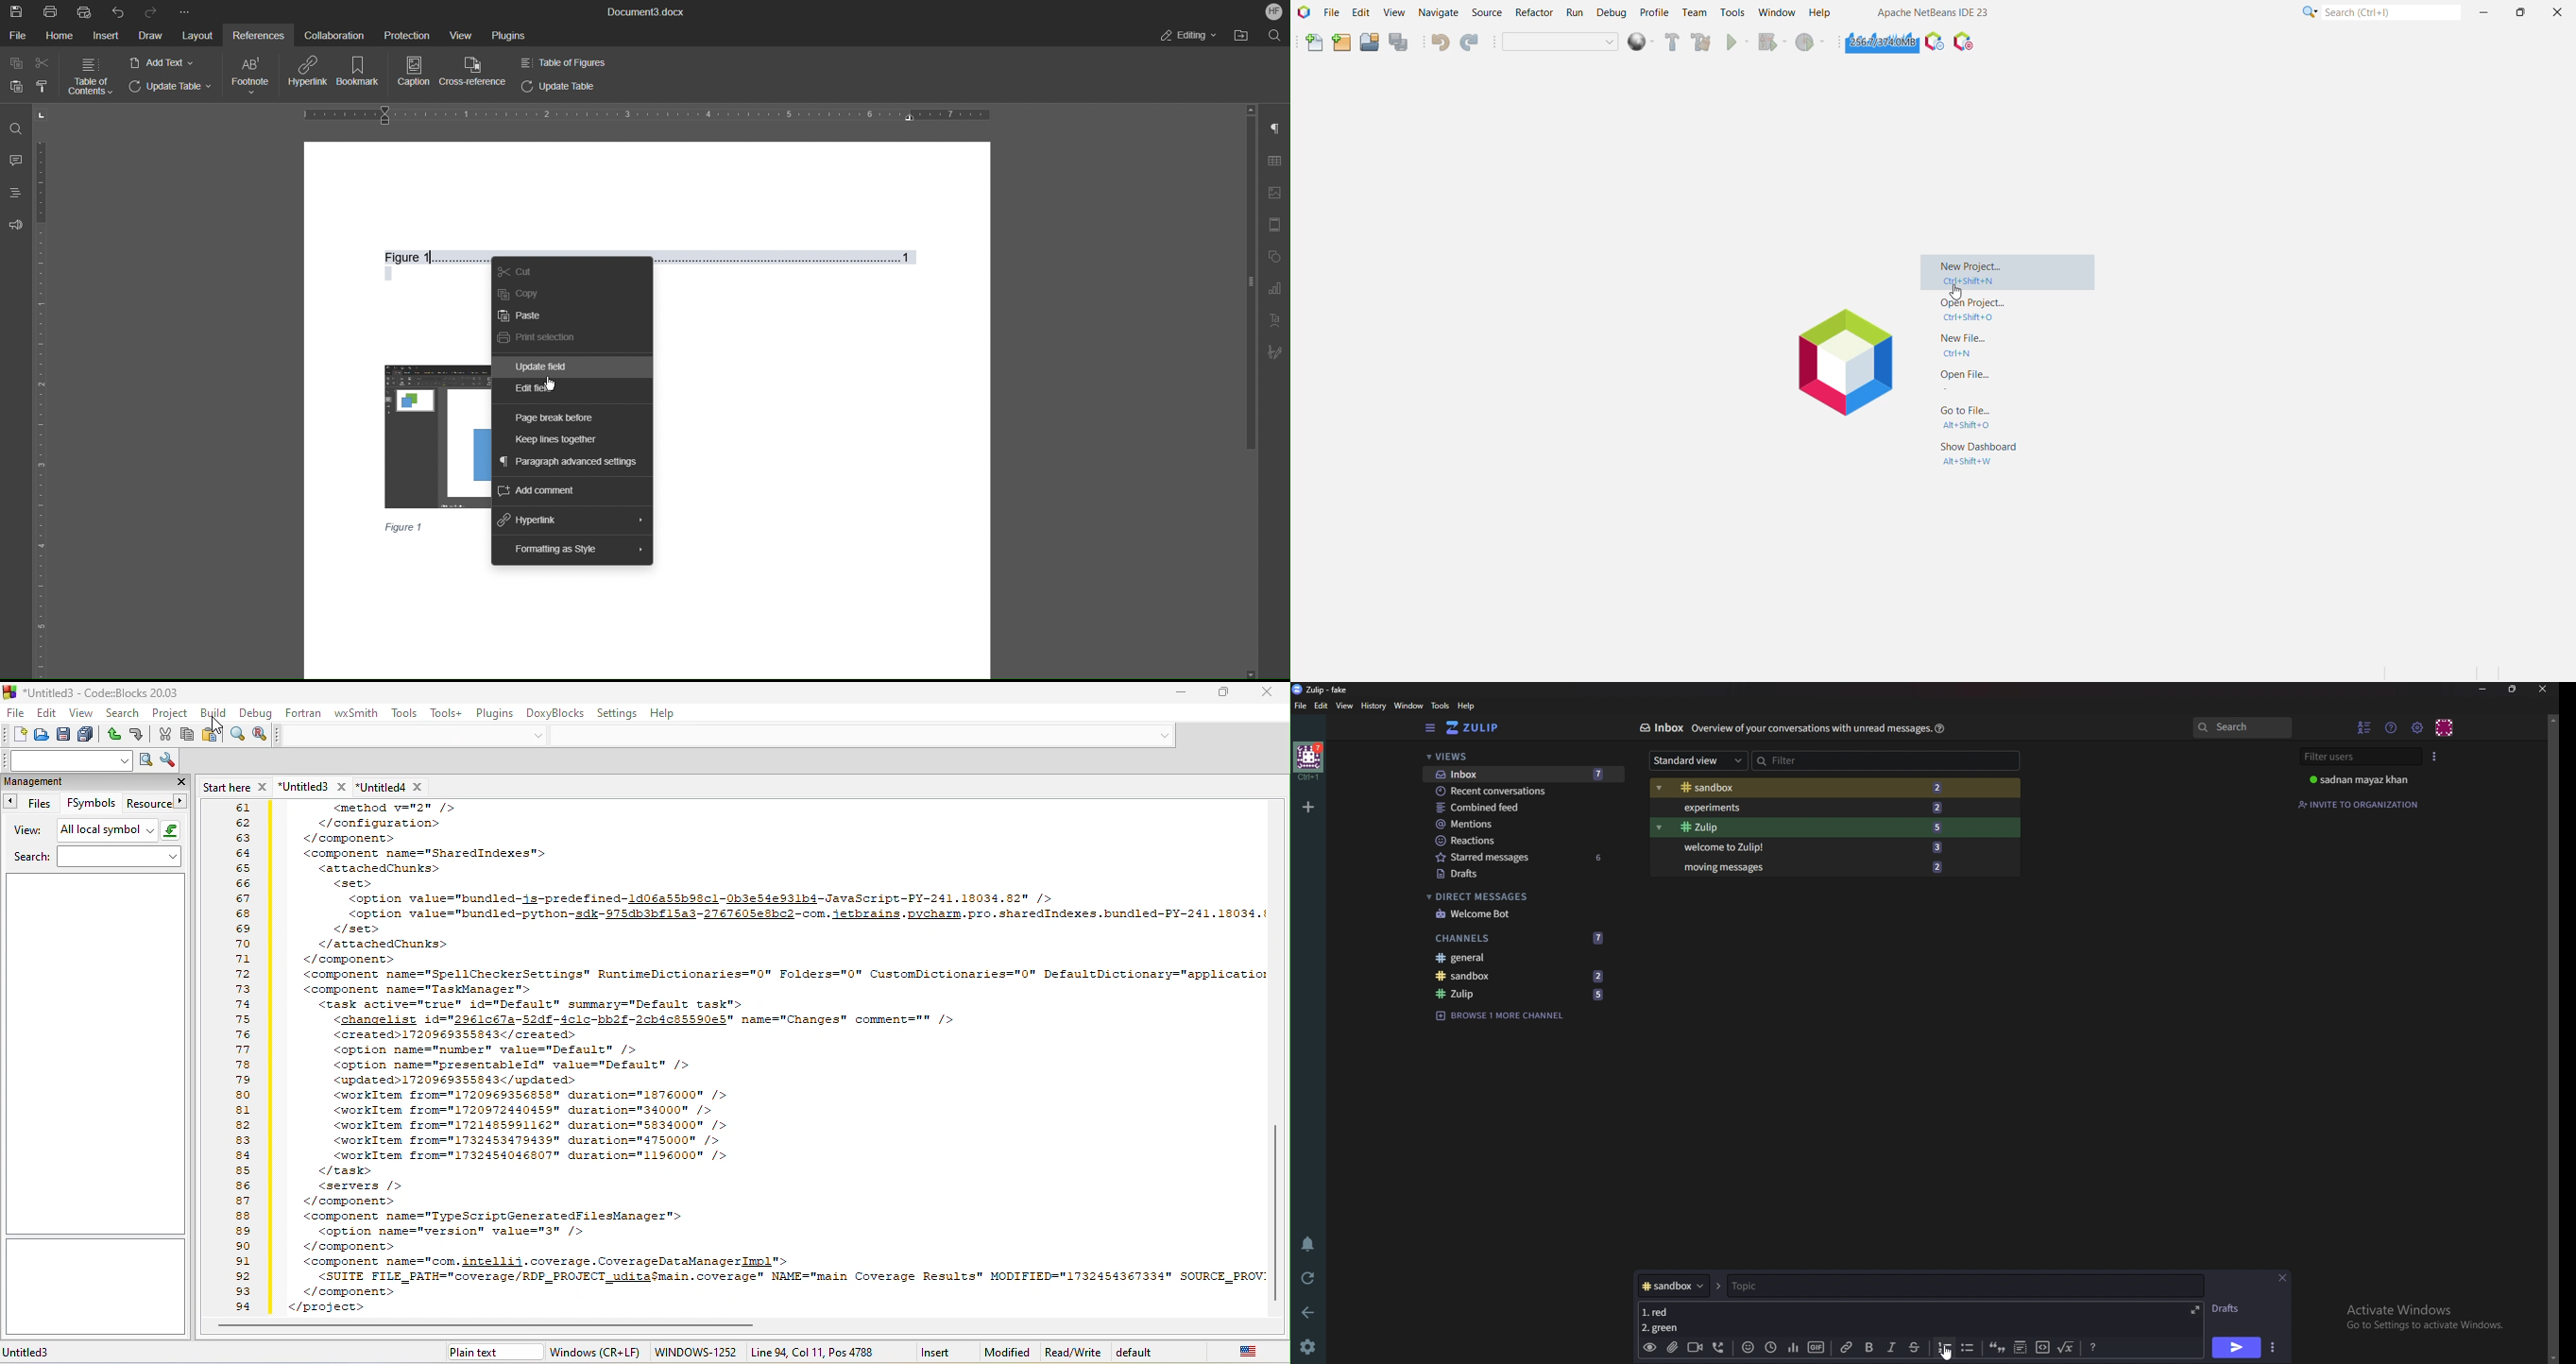 The height and width of the screenshot is (1372, 2576). What do you see at coordinates (1945, 1347) in the screenshot?
I see `number list` at bounding box center [1945, 1347].